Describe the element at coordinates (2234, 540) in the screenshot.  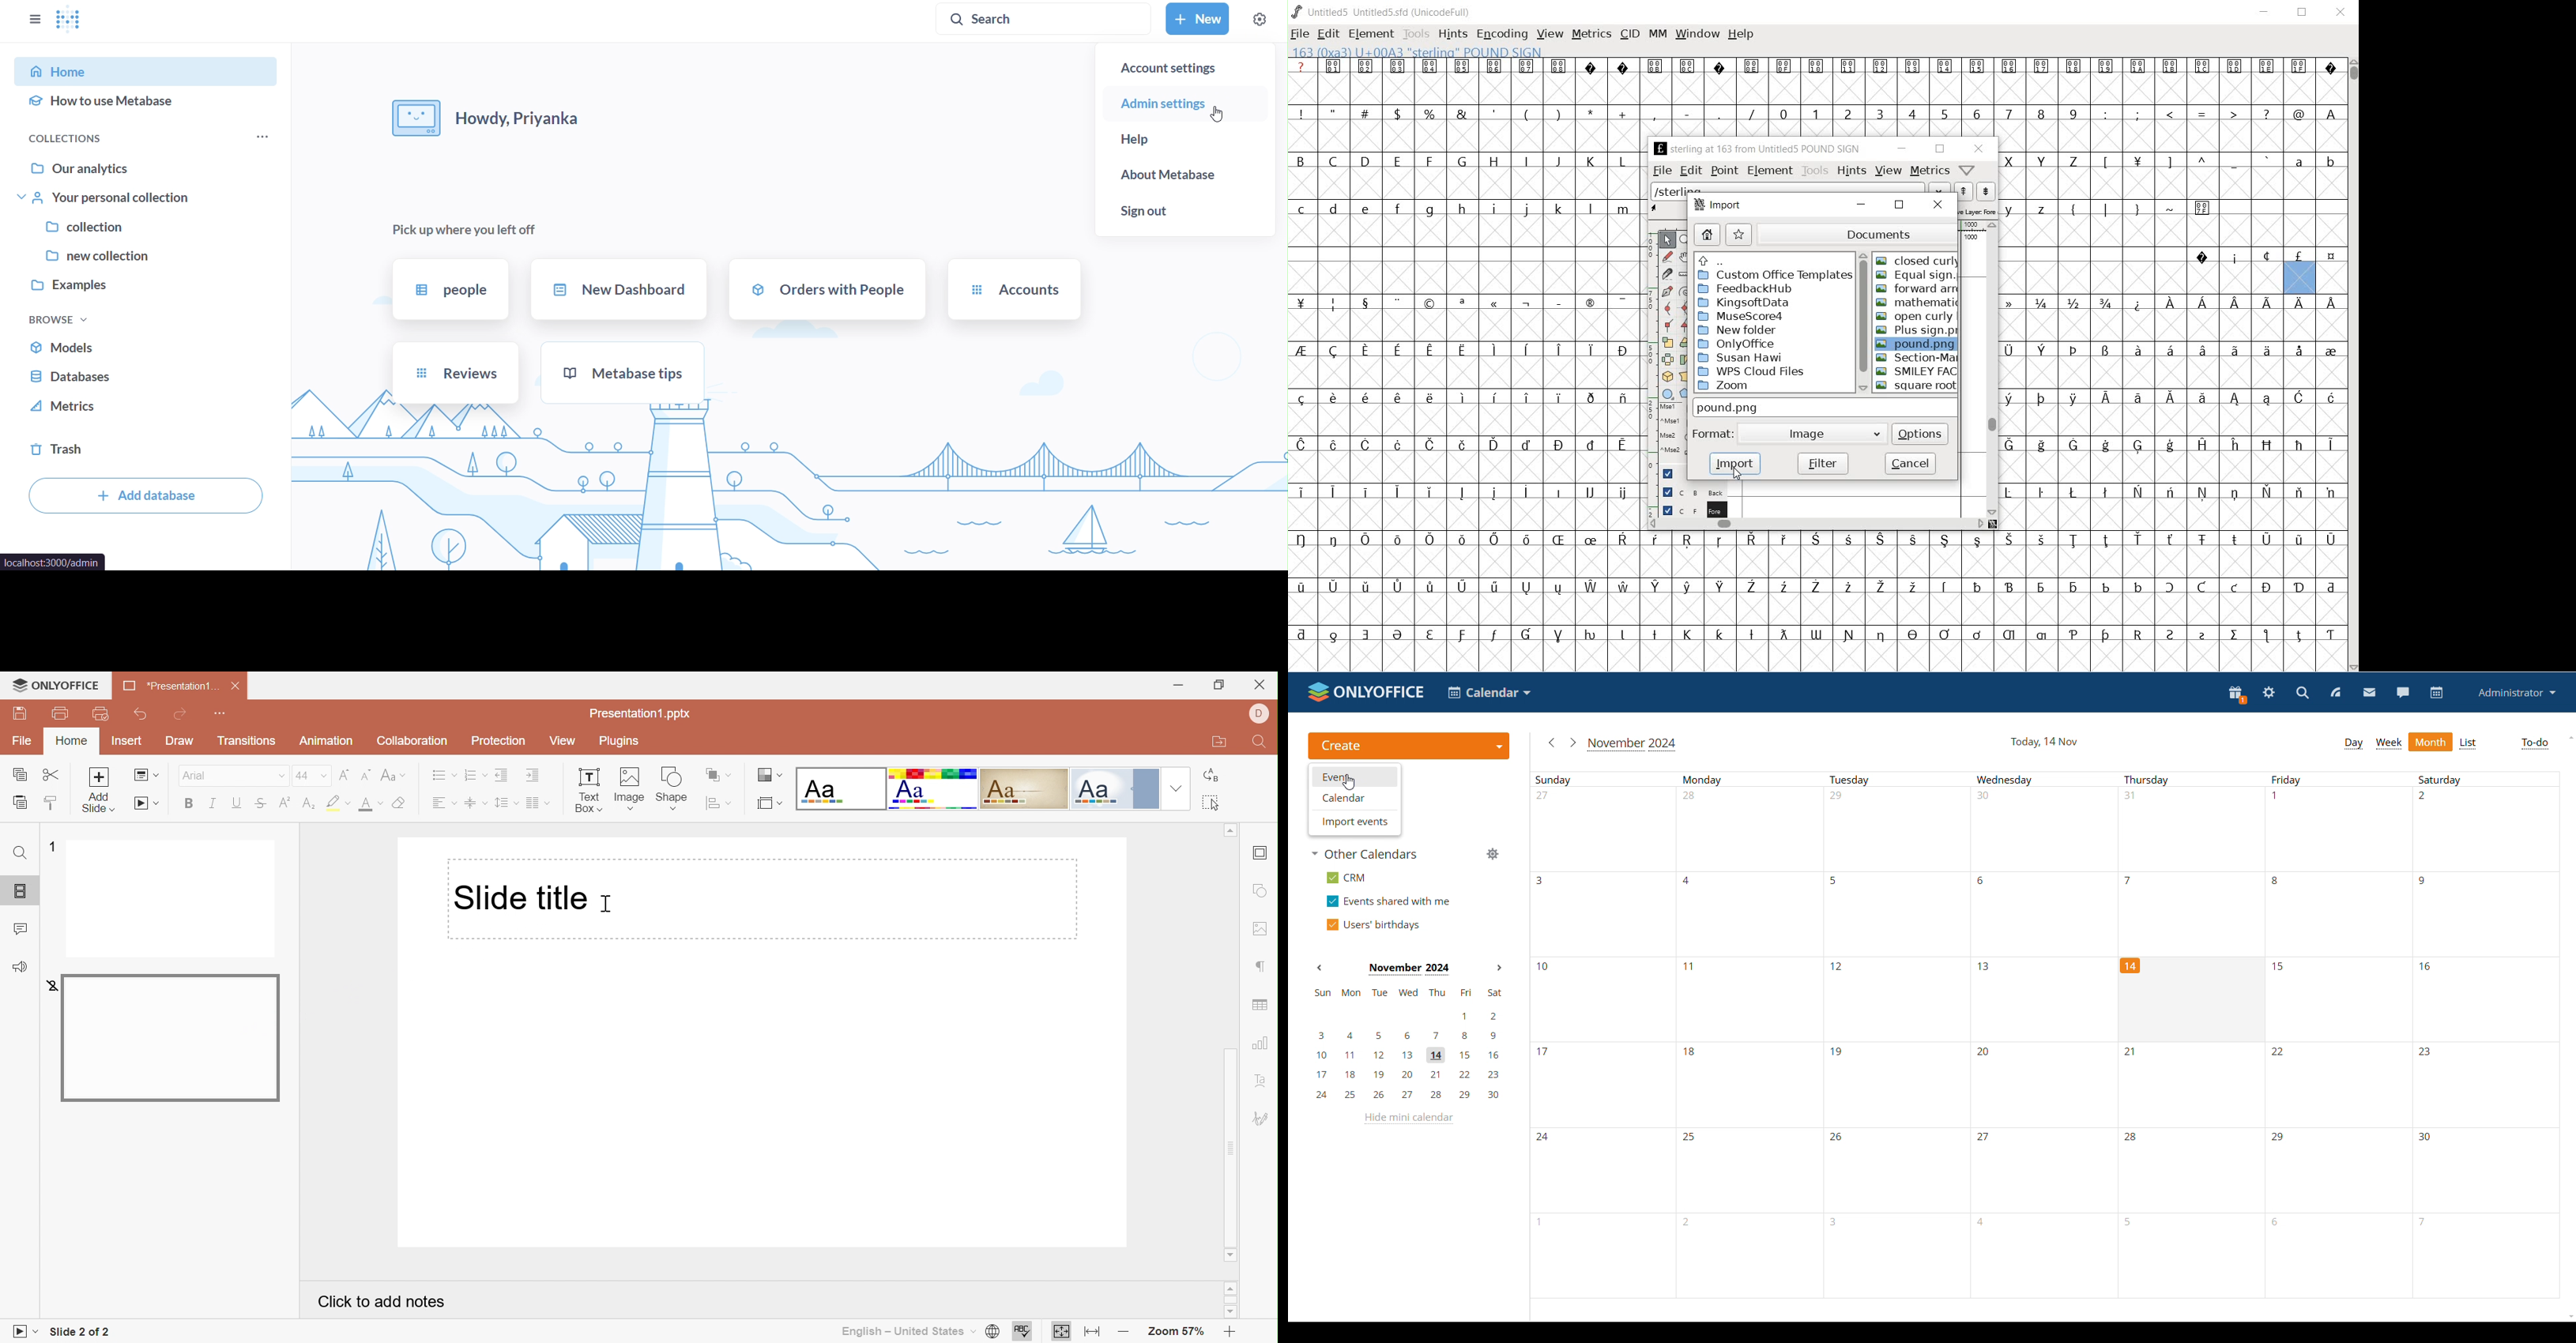
I see `Symbol` at that location.